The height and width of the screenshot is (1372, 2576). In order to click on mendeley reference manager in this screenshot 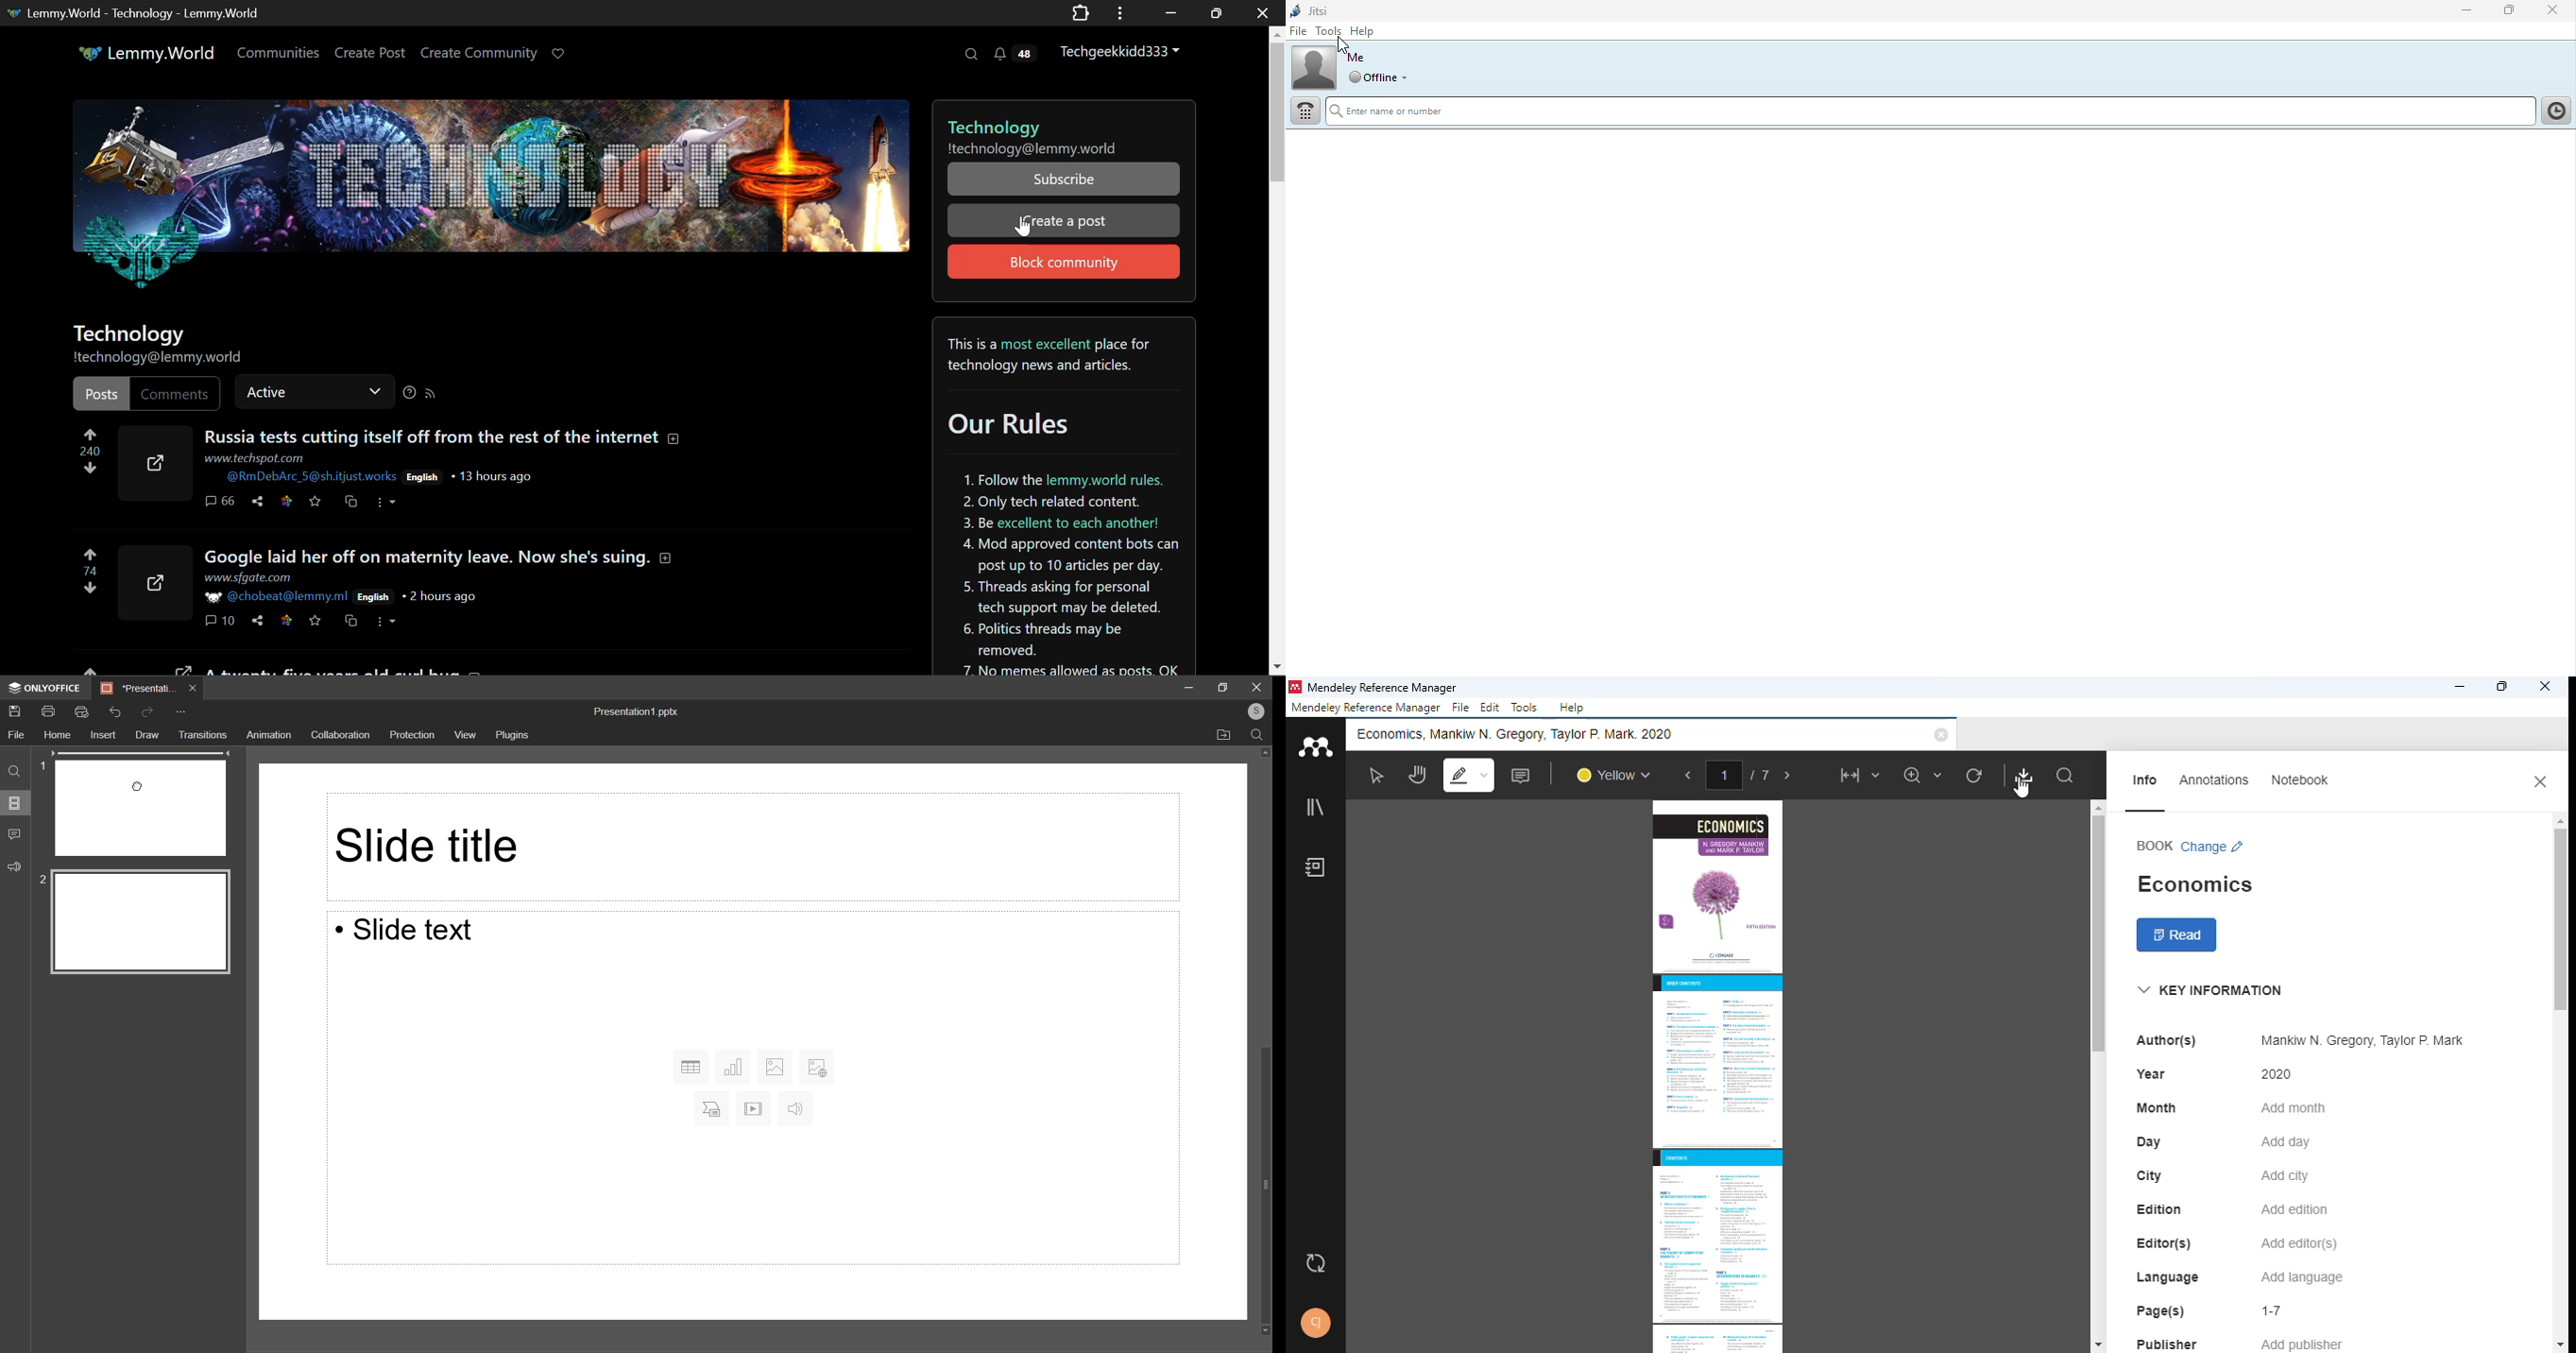, I will do `click(1365, 708)`.